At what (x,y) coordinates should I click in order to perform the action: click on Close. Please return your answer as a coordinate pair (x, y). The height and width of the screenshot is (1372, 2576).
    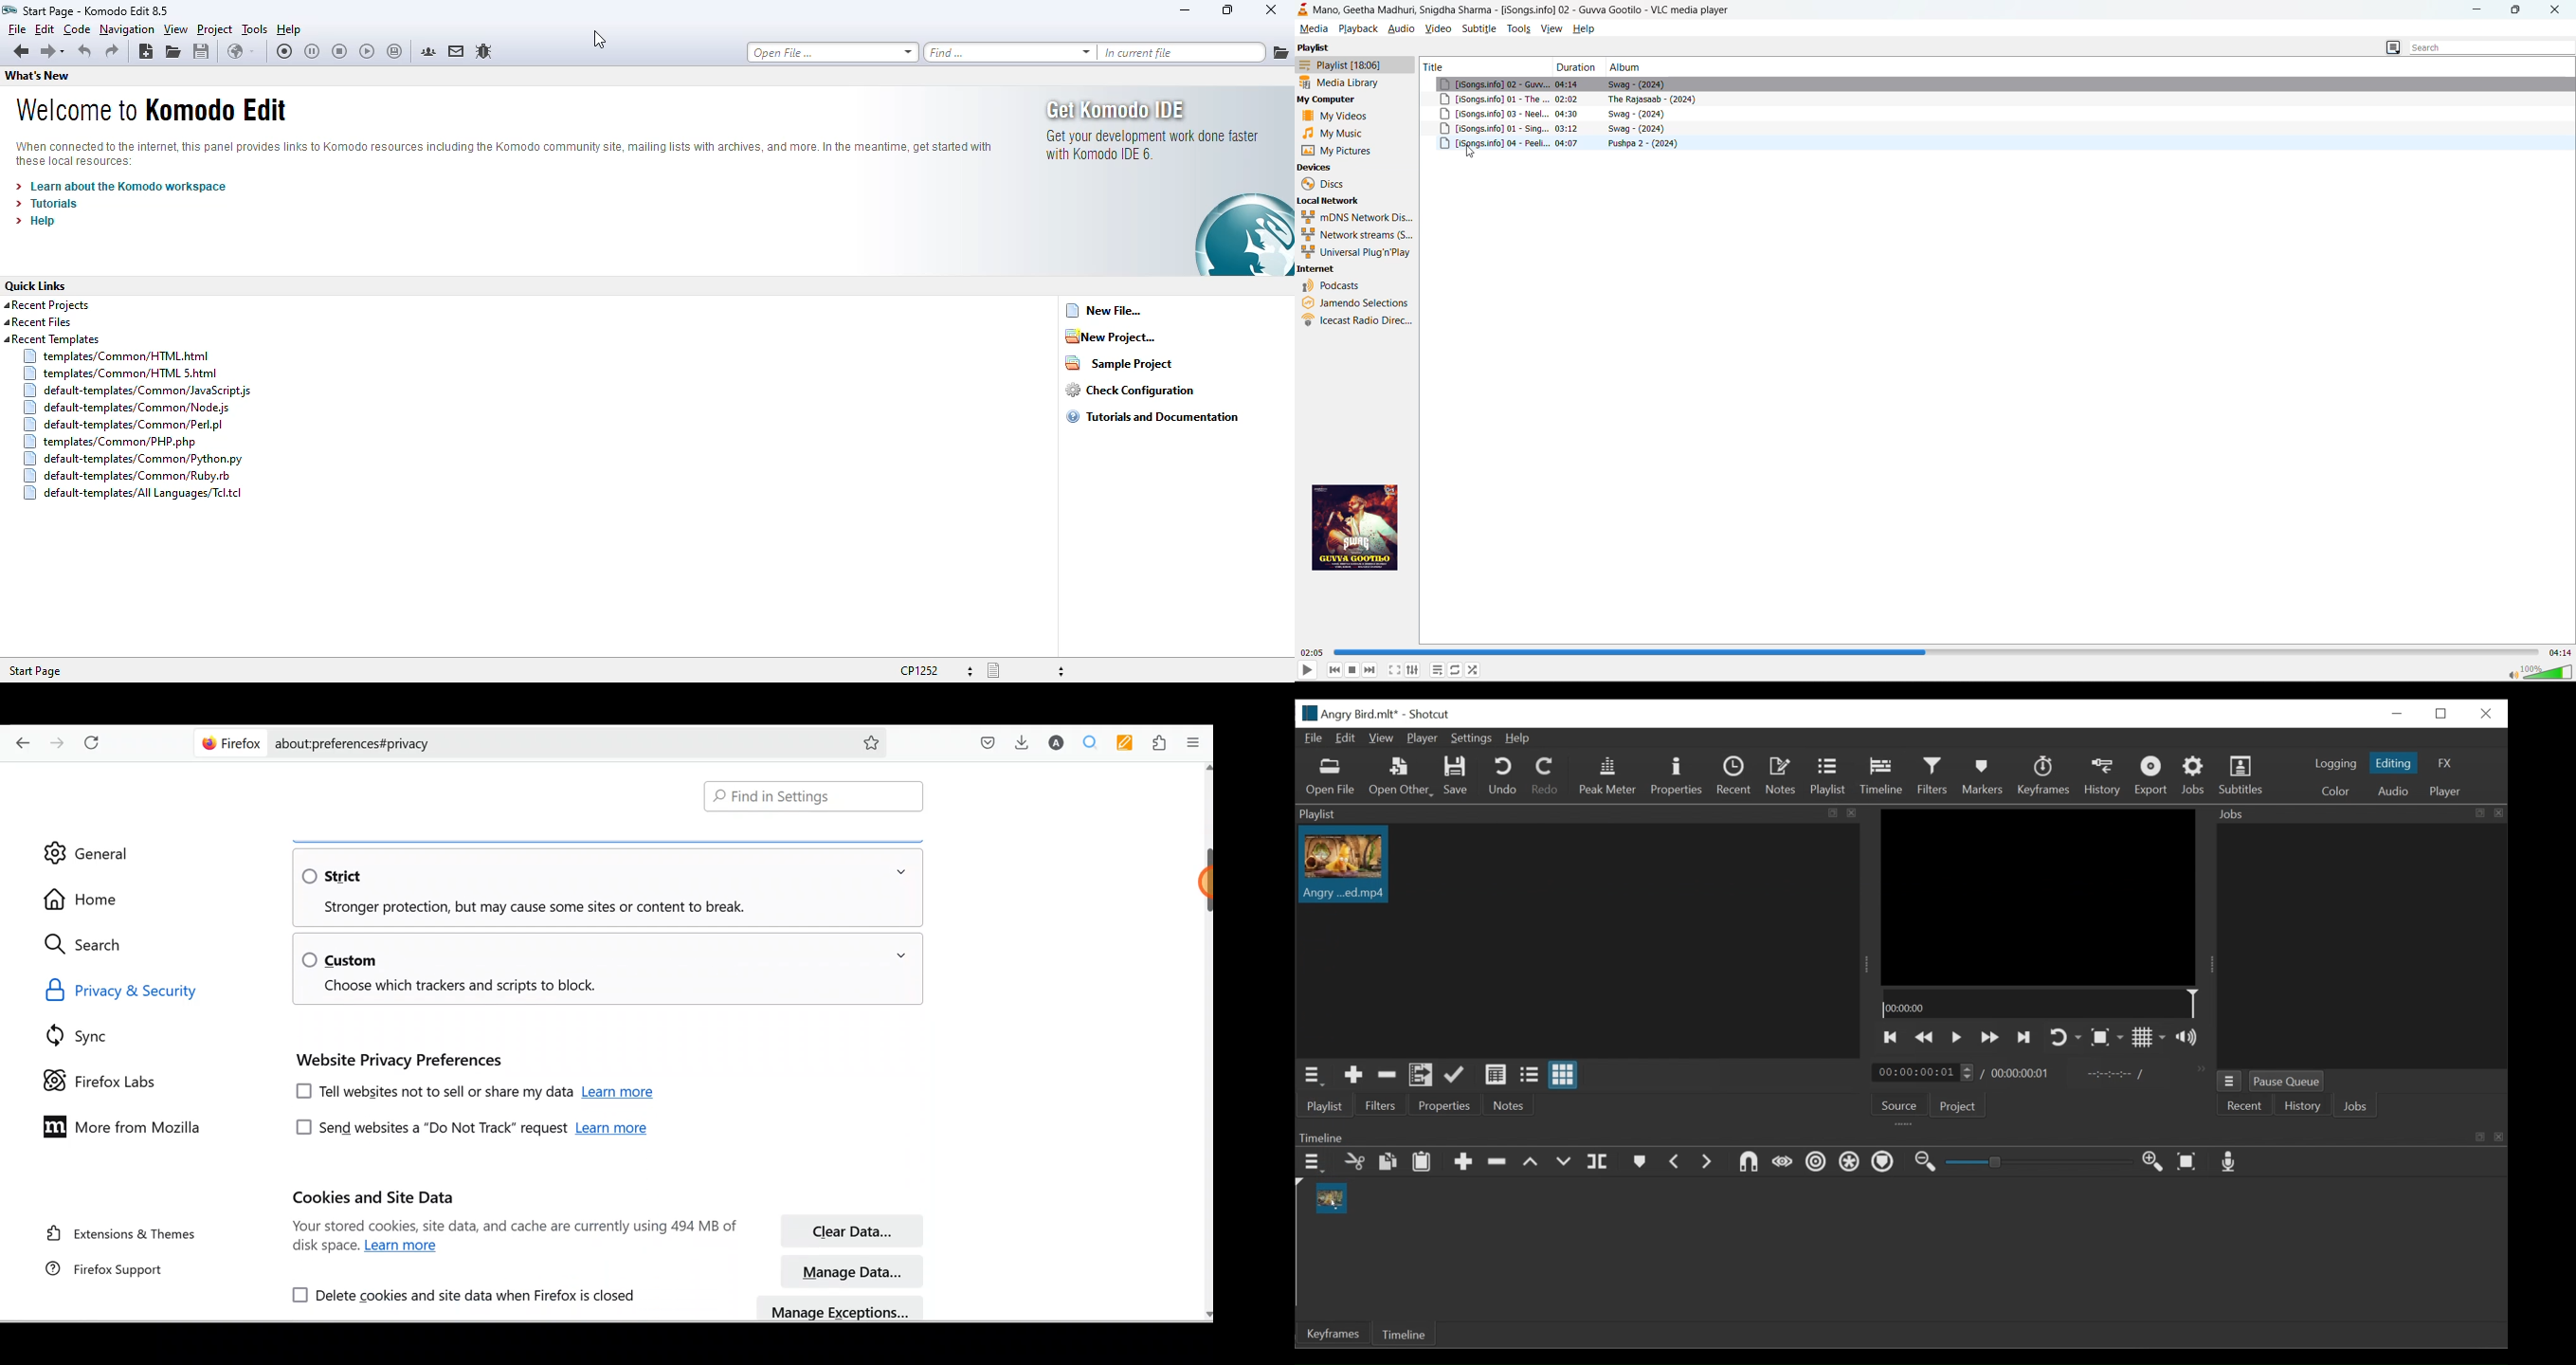
    Looking at the image, I should click on (2484, 713).